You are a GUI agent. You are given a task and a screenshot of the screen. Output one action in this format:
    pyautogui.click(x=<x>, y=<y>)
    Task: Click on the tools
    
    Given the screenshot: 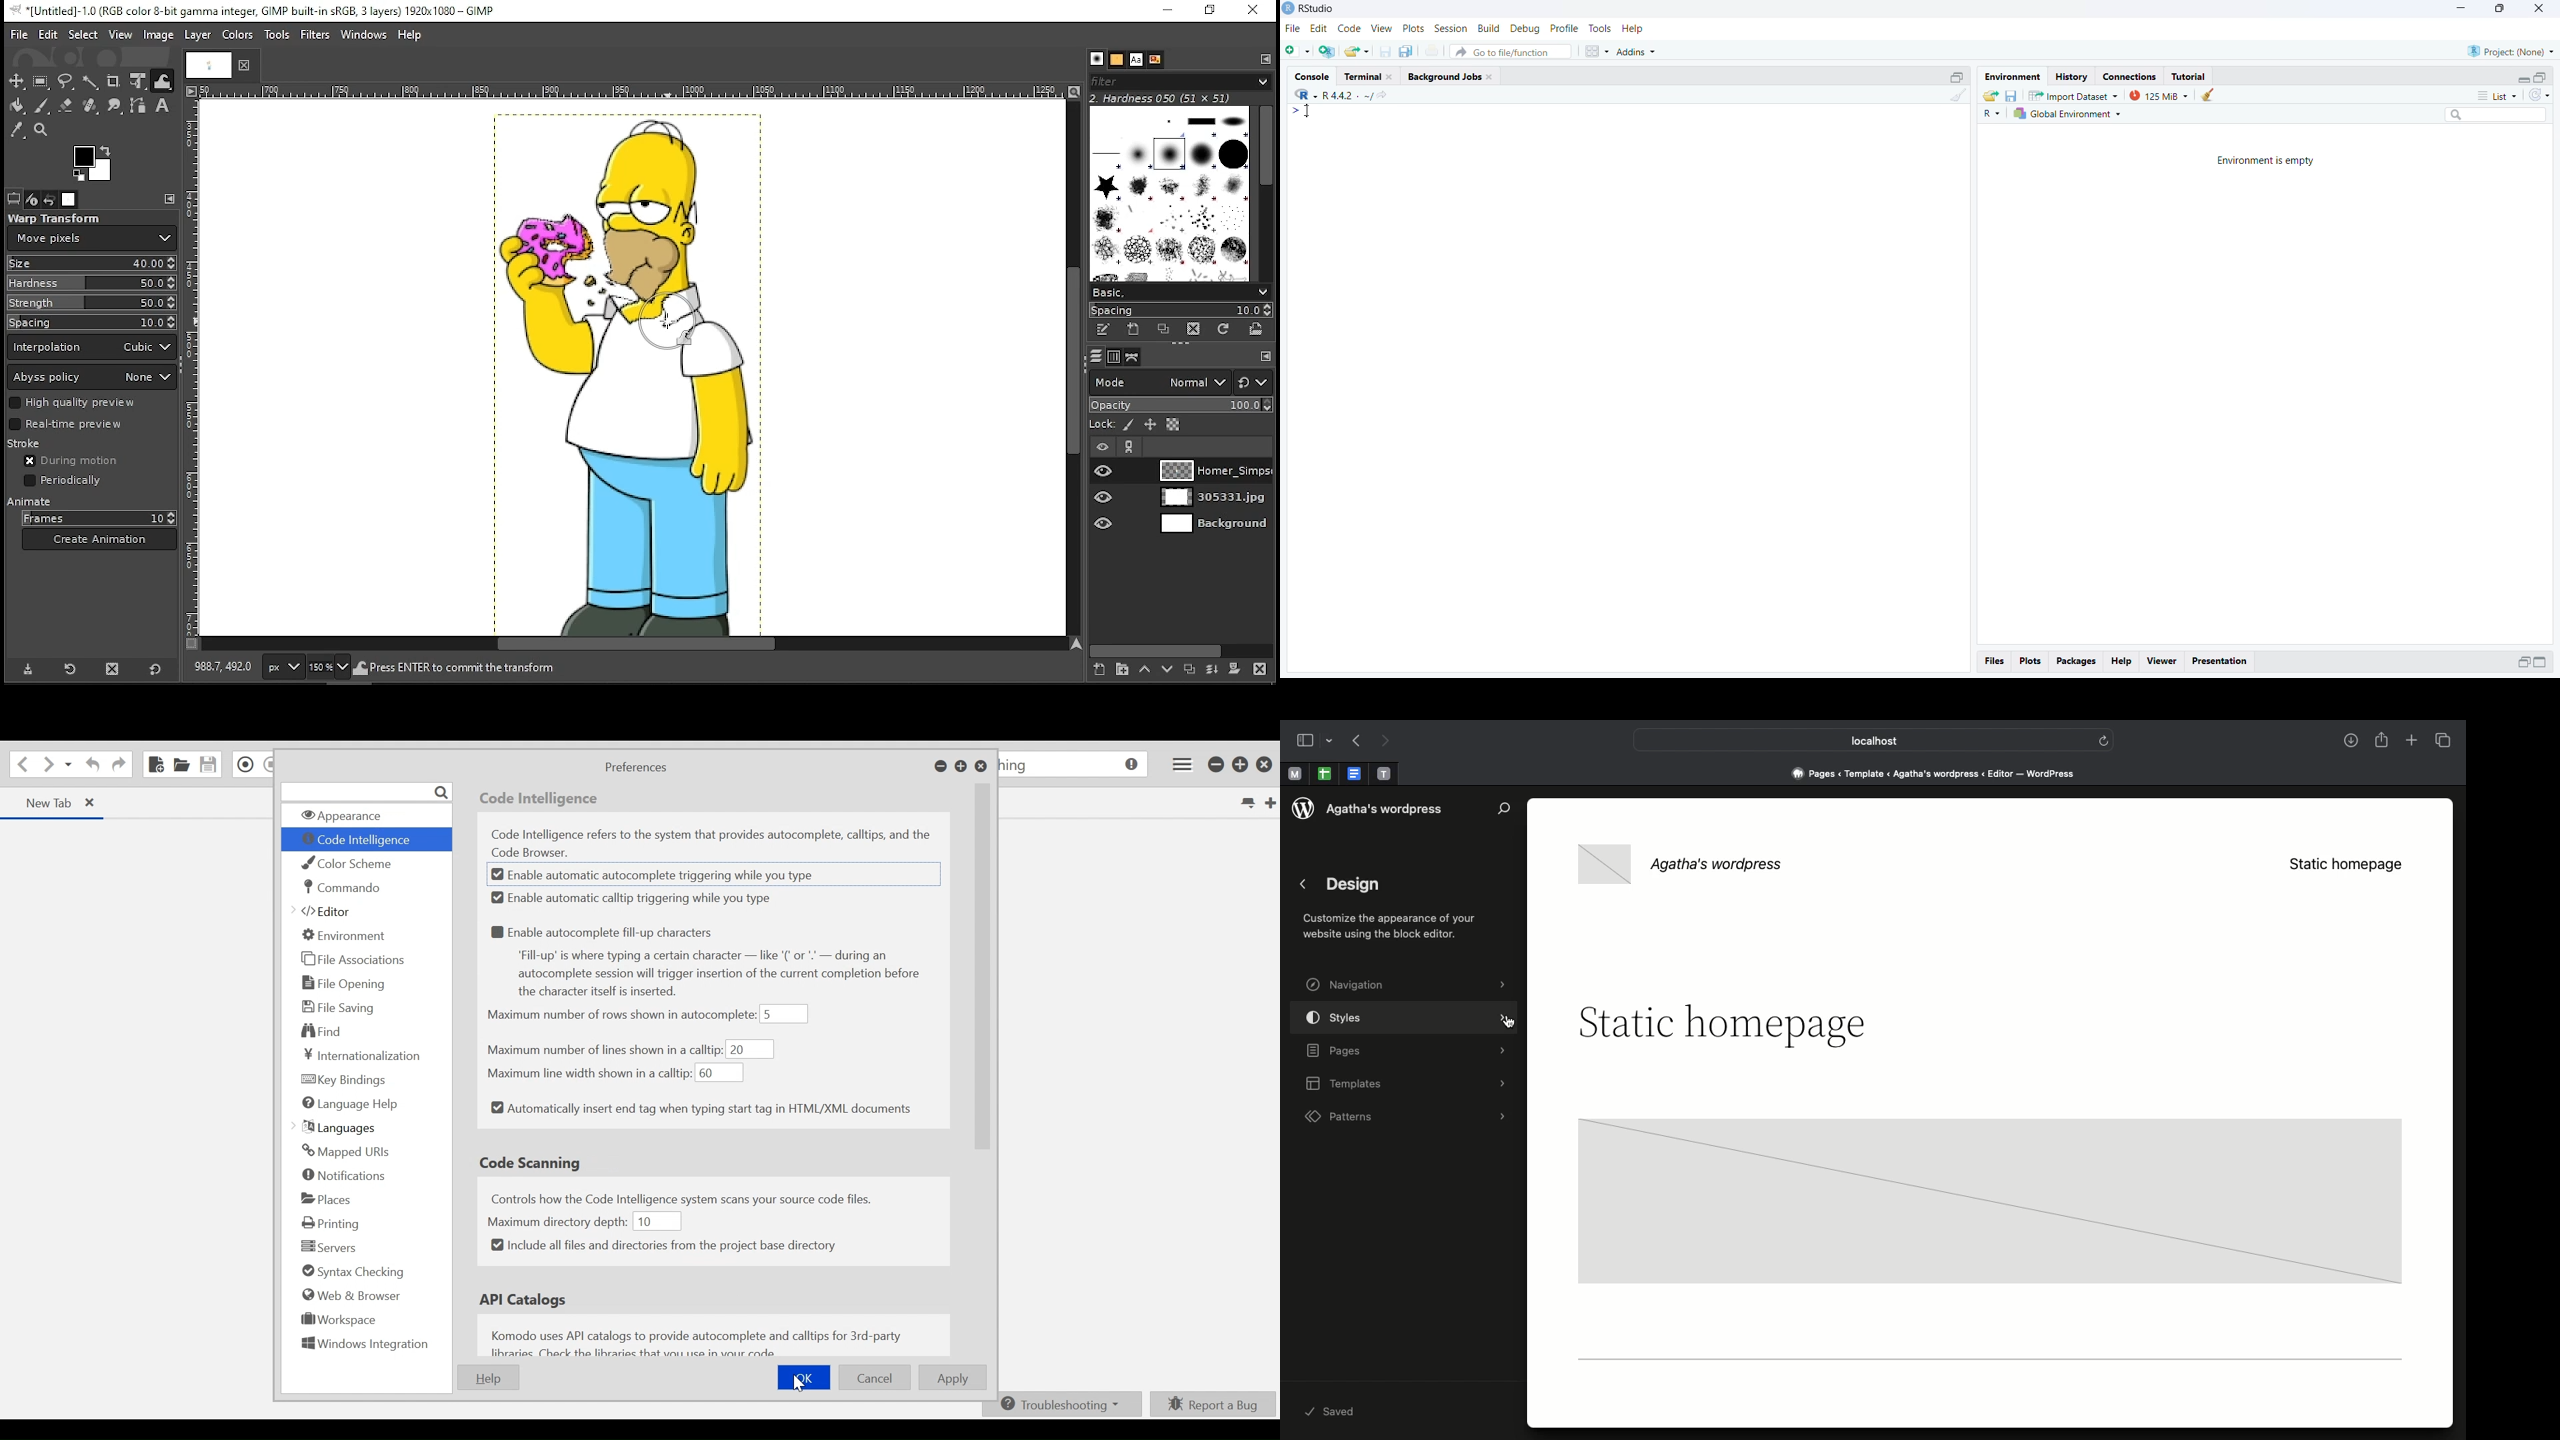 What is the action you would take?
    pyautogui.click(x=278, y=34)
    